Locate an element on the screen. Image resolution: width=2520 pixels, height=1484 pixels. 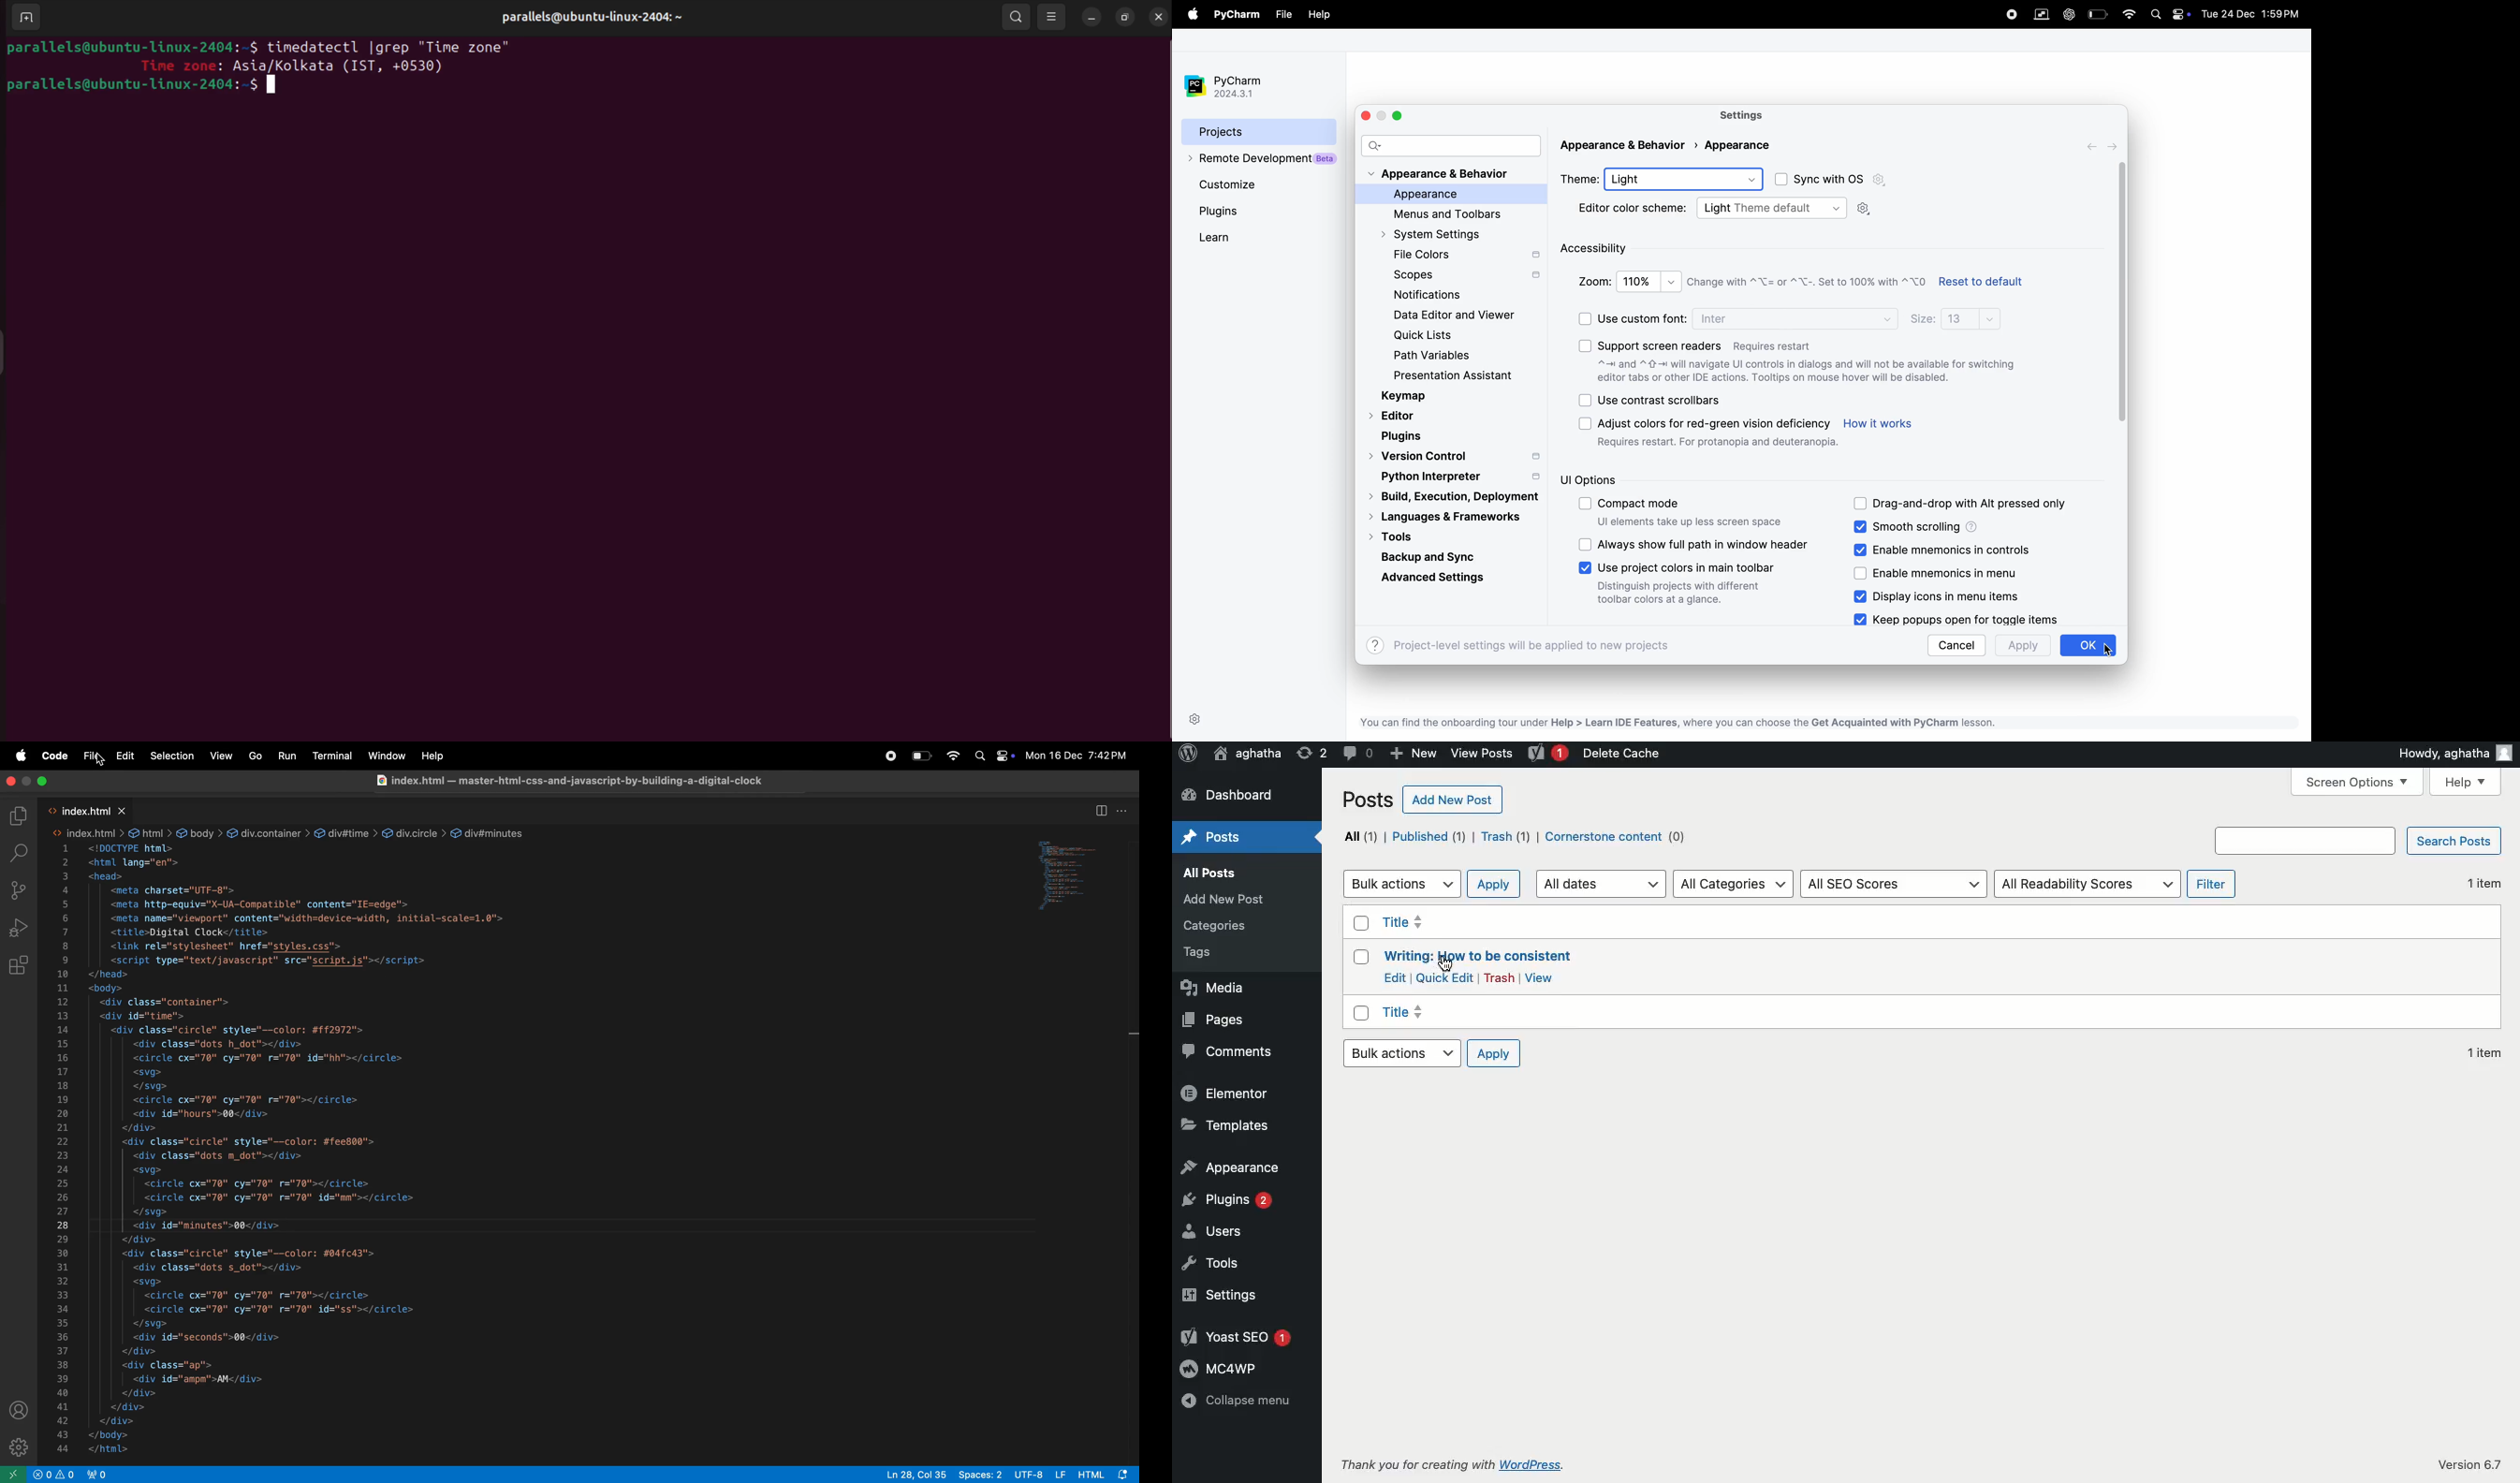
Title is located at coordinates (1408, 1011).